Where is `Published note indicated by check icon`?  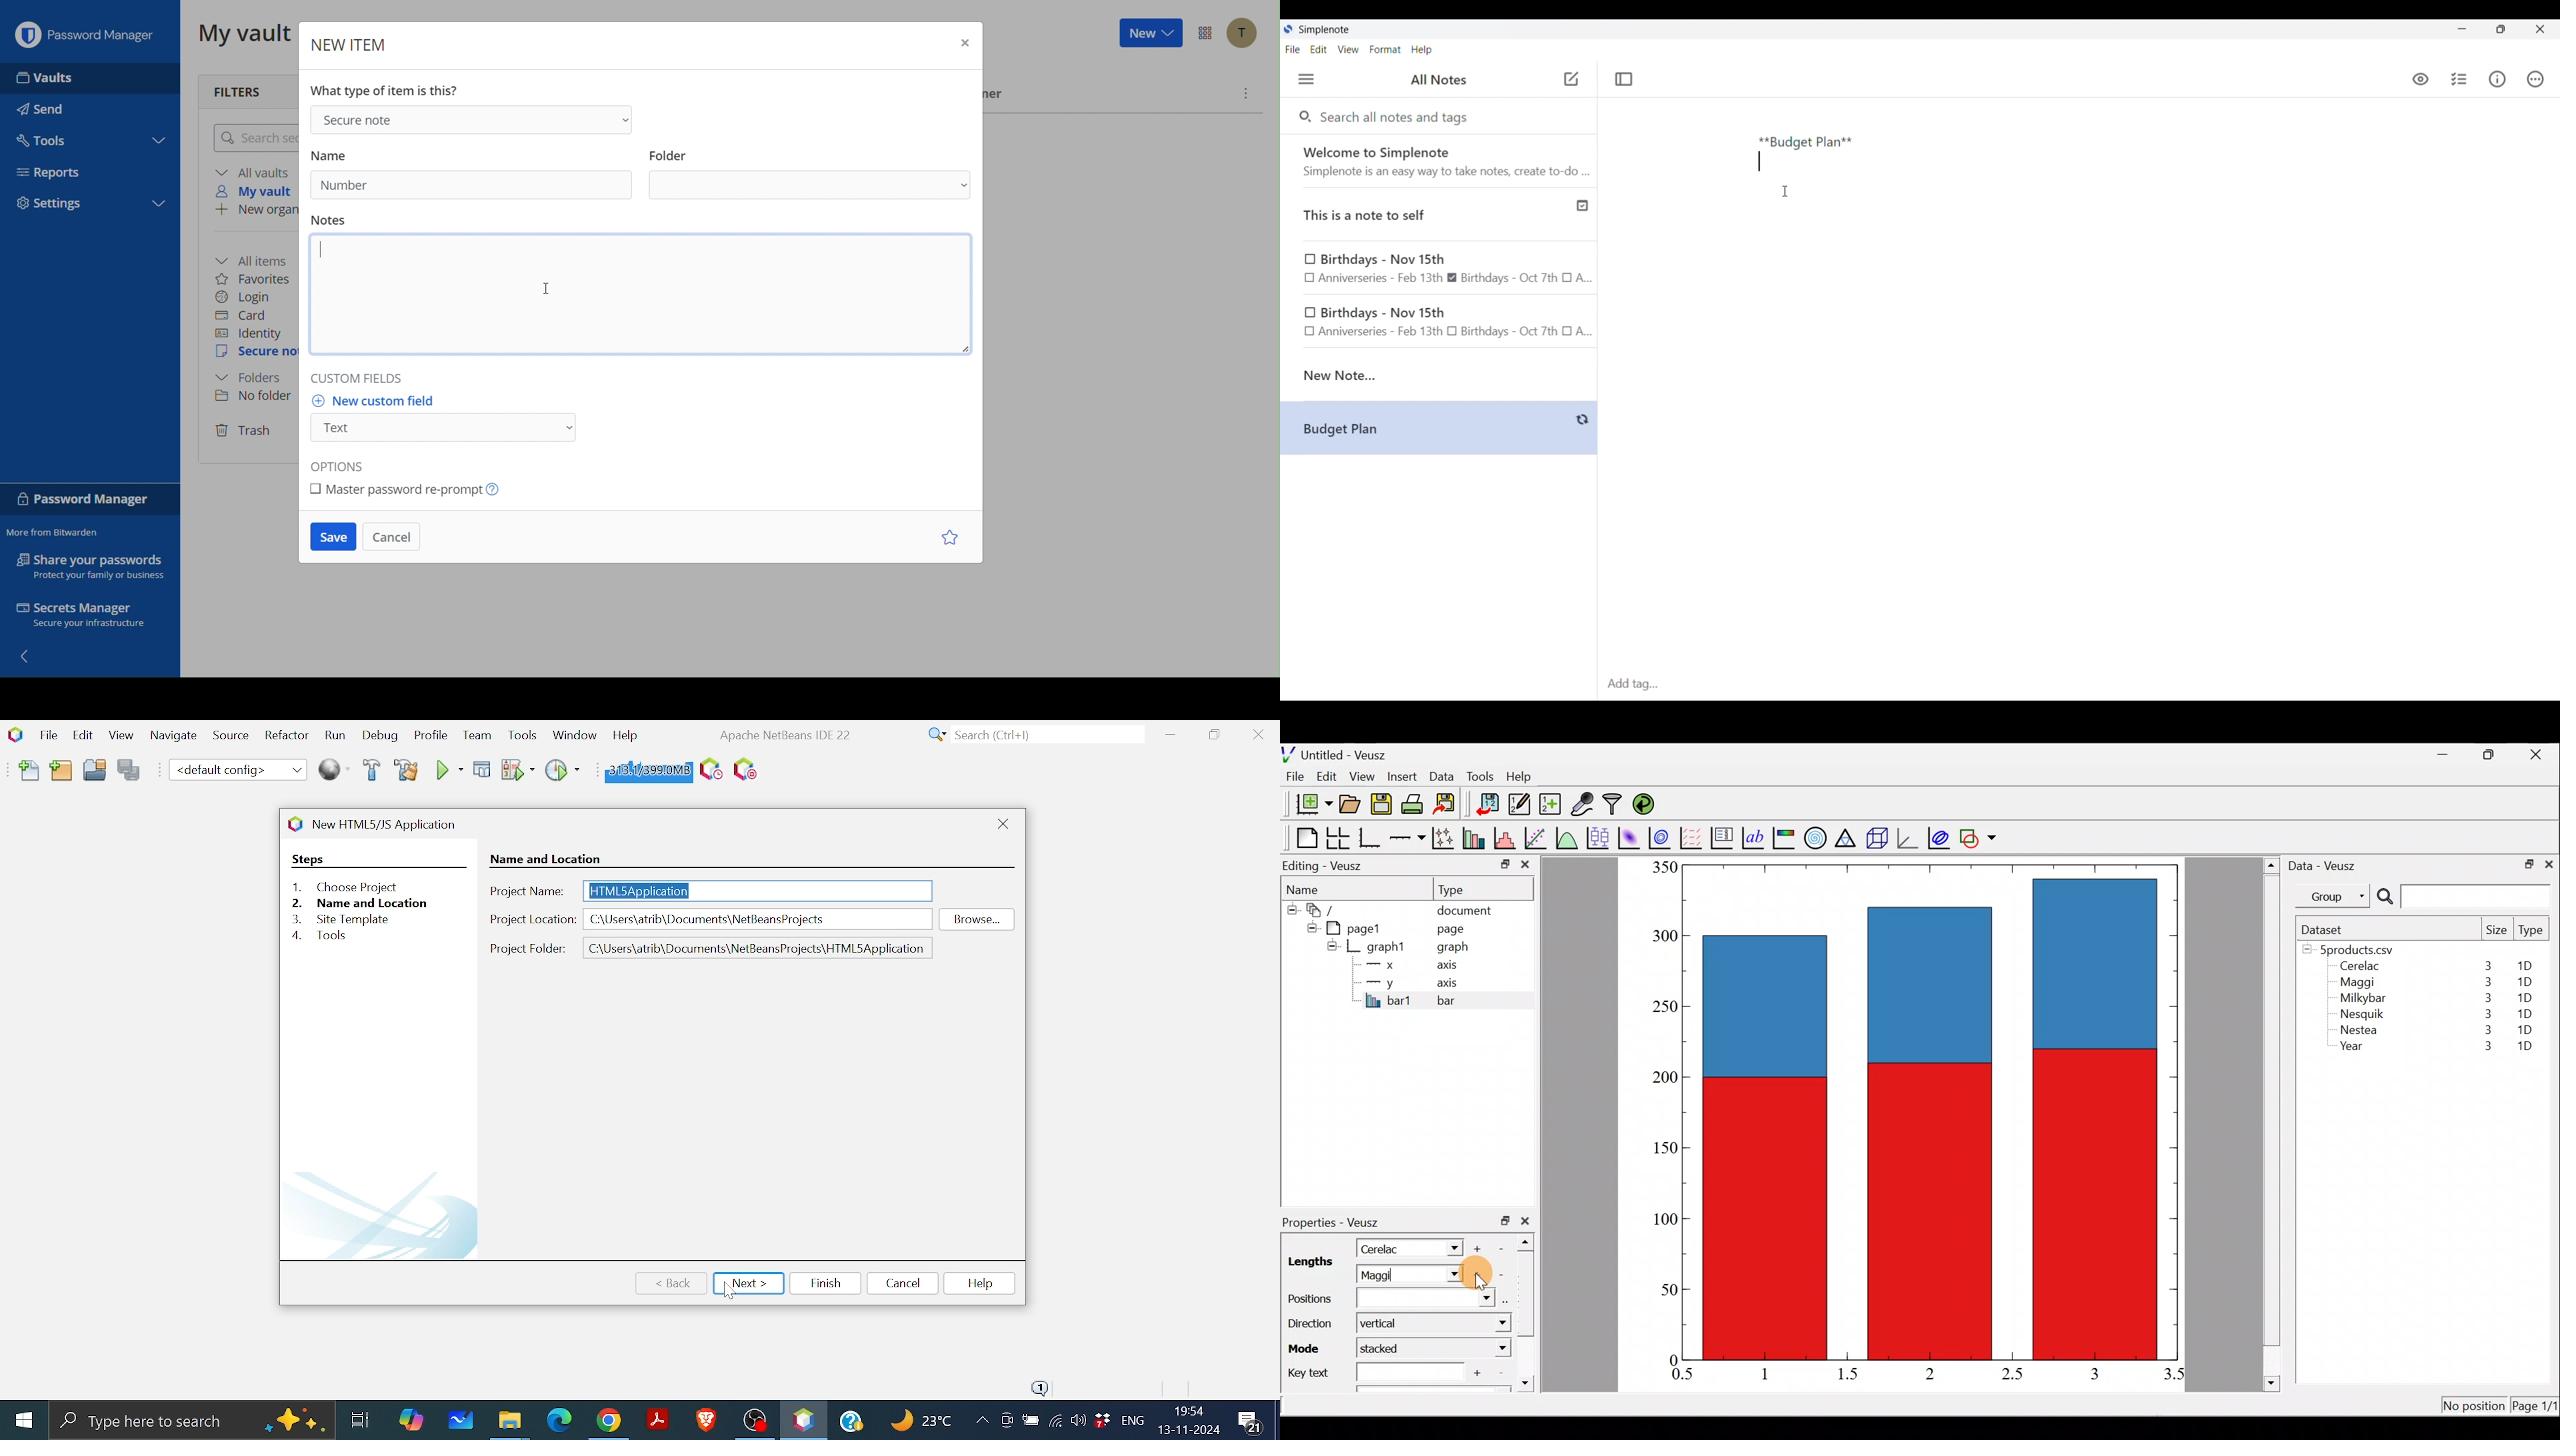 Published note indicated by check icon is located at coordinates (1440, 215).